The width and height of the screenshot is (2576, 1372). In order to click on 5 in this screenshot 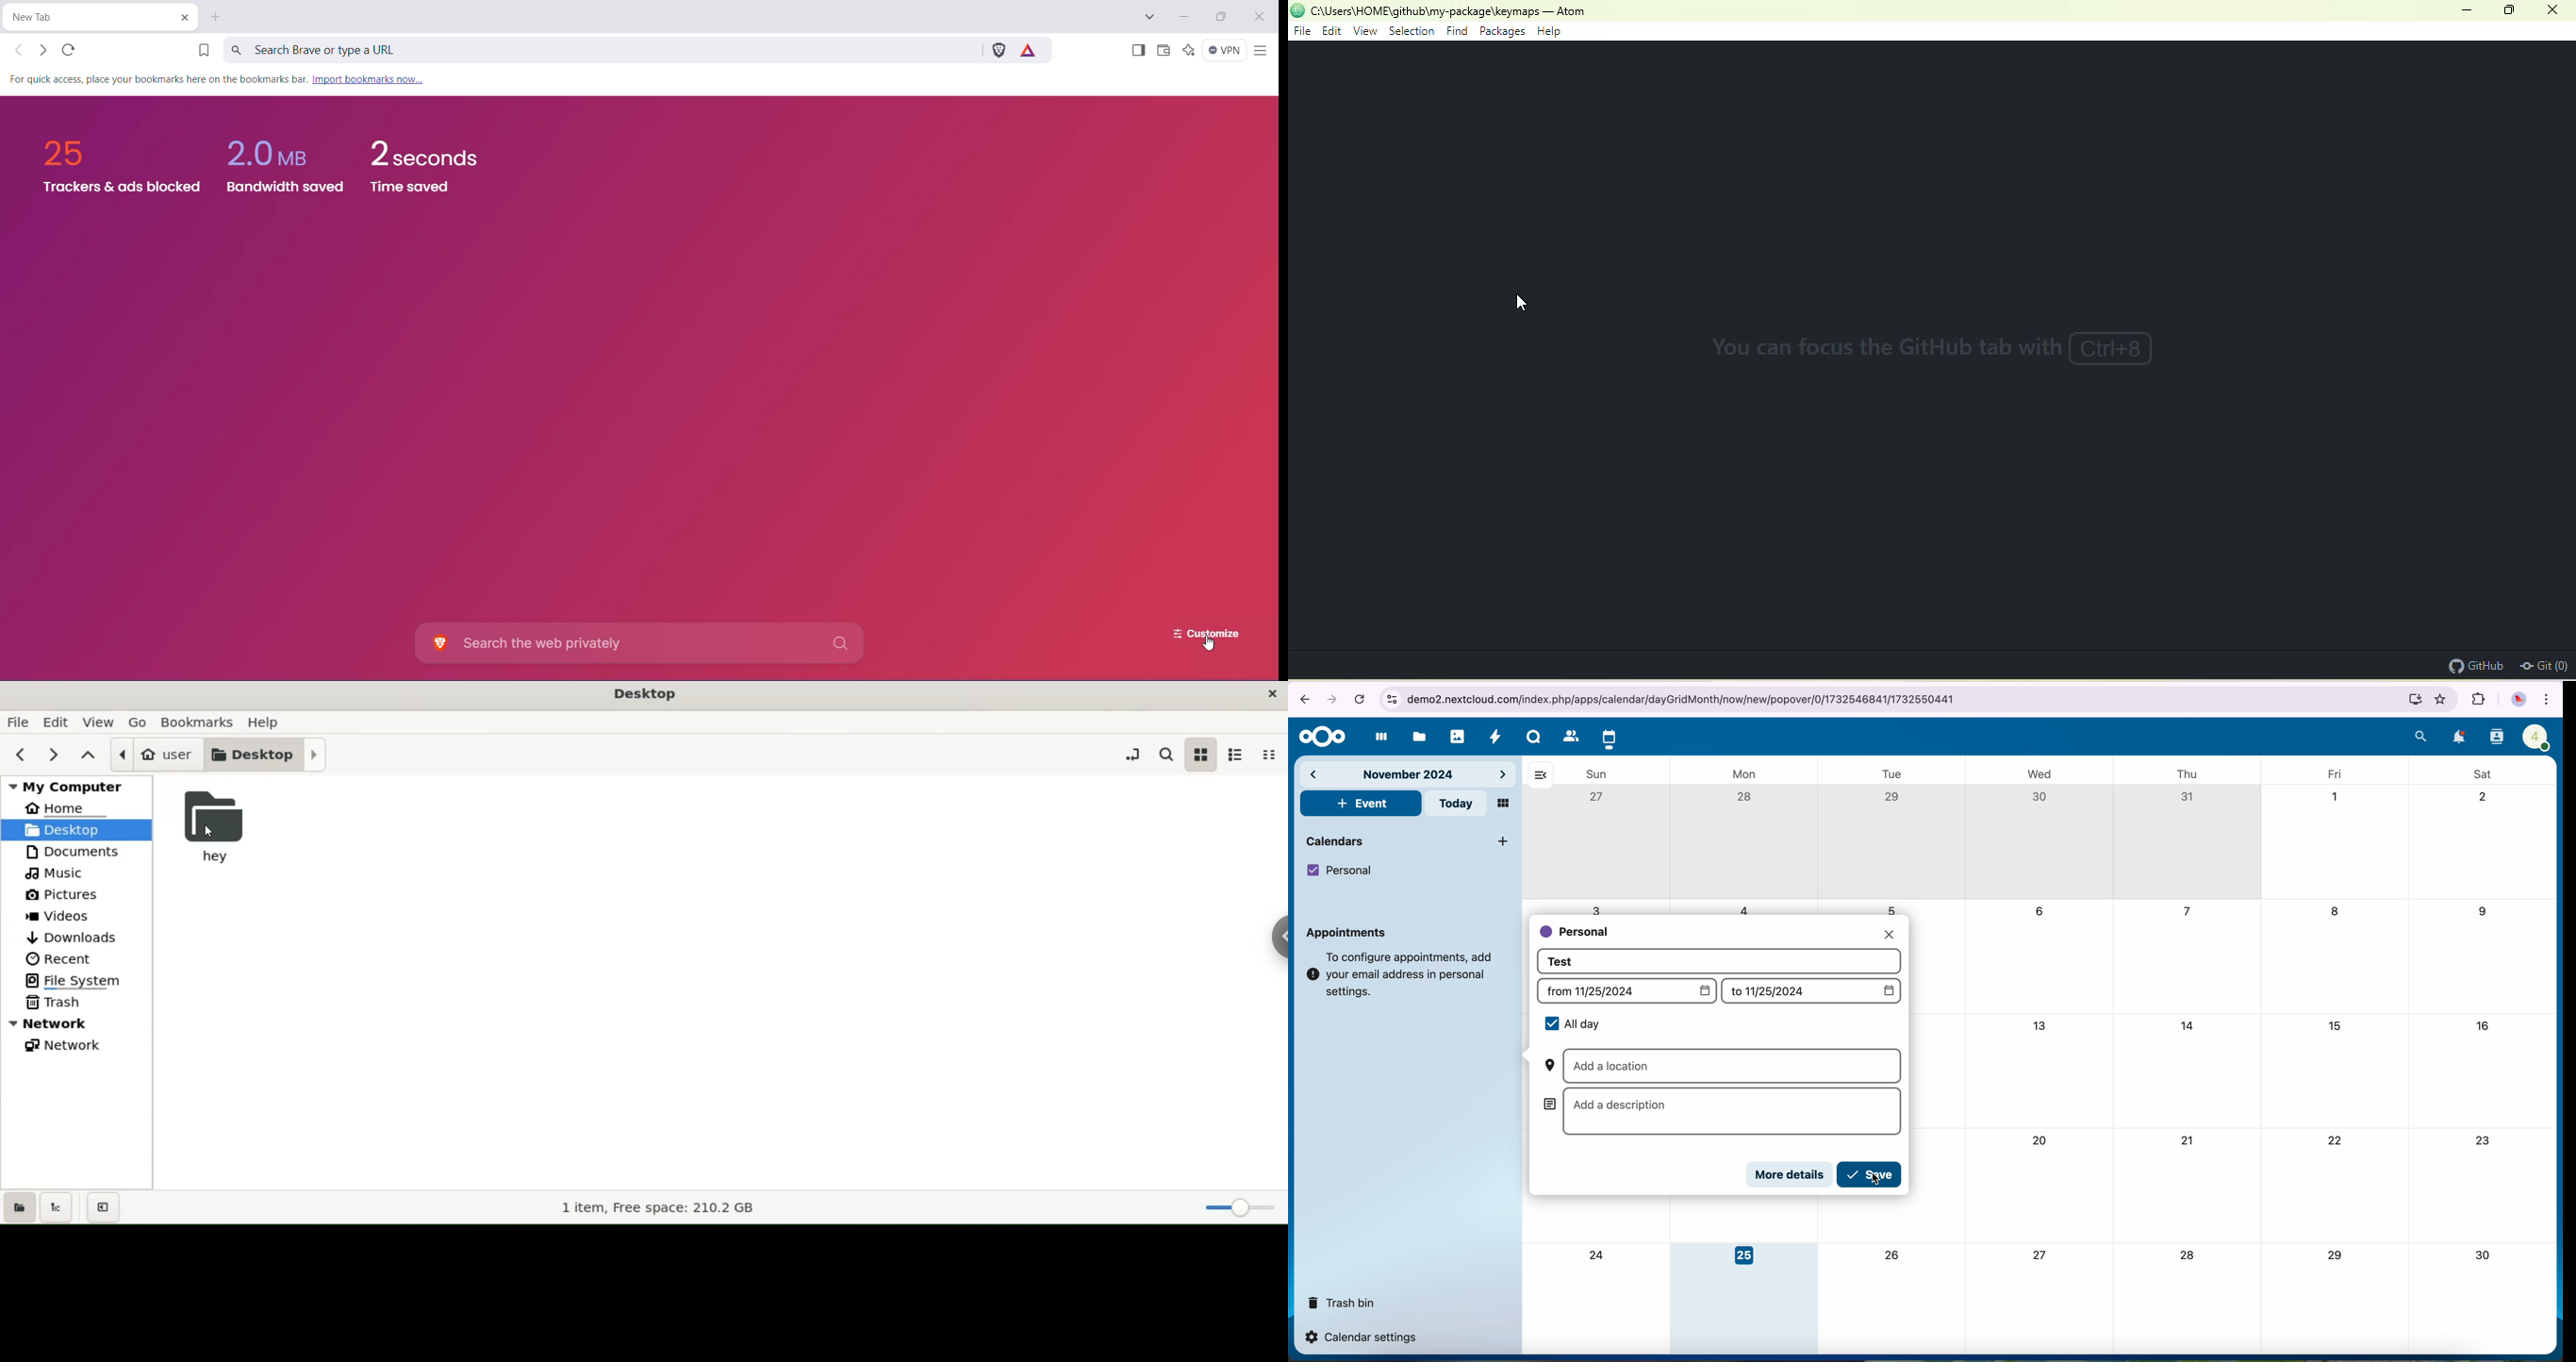, I will do `click(1894, 909)`.